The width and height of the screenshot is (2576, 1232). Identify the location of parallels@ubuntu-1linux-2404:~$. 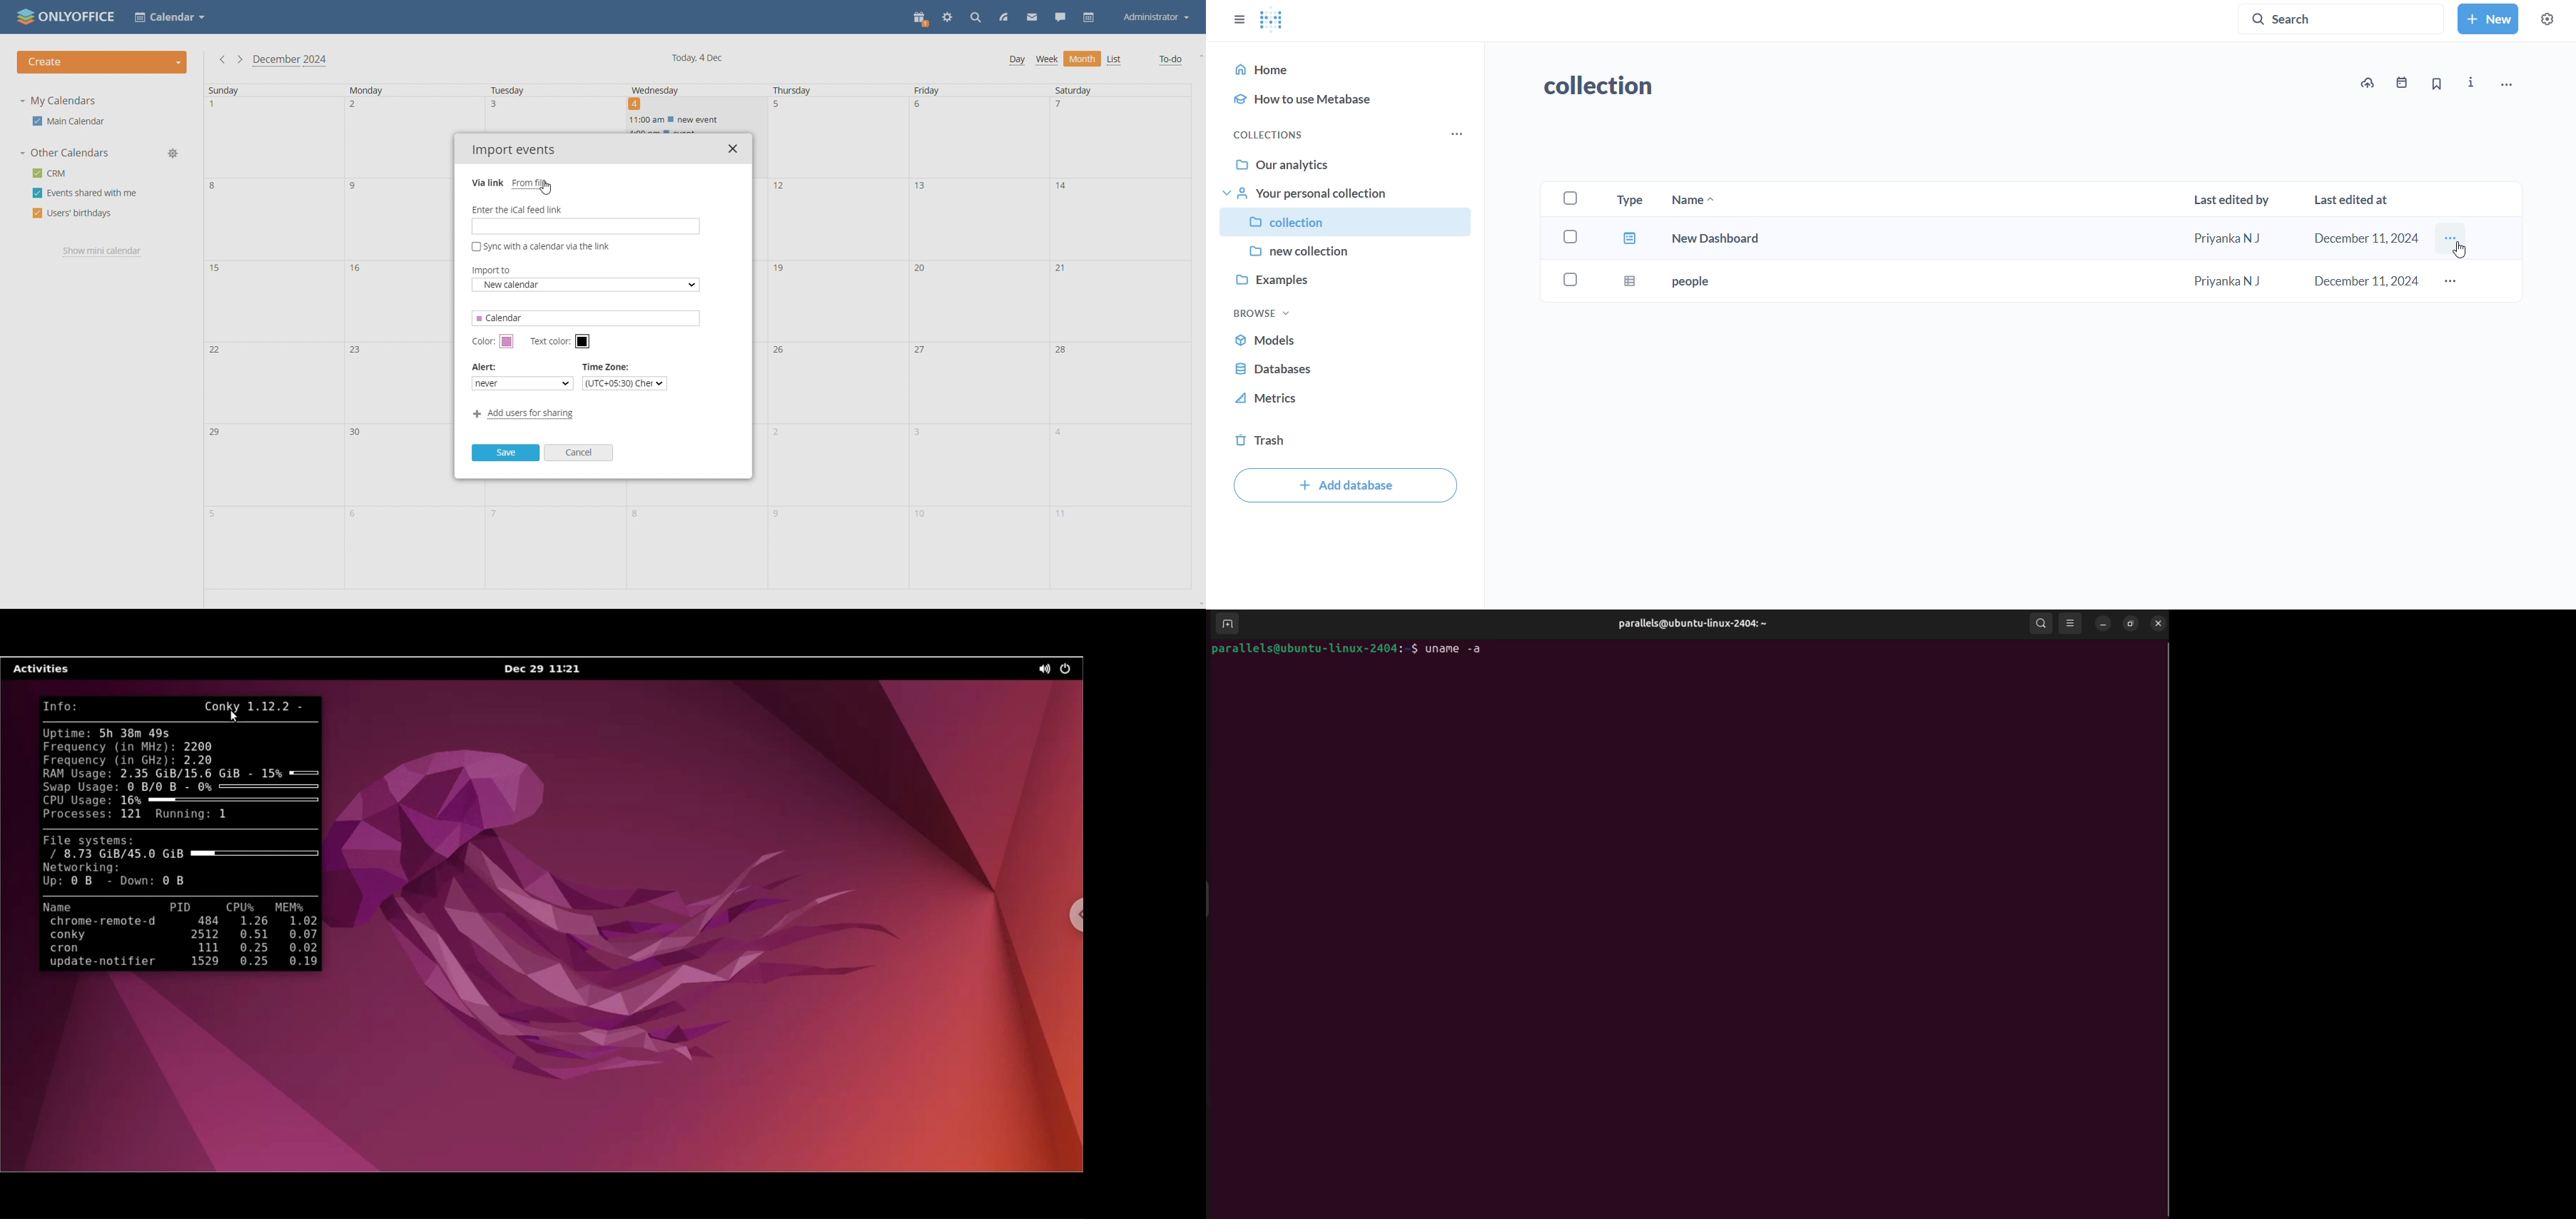
(1312, 648).